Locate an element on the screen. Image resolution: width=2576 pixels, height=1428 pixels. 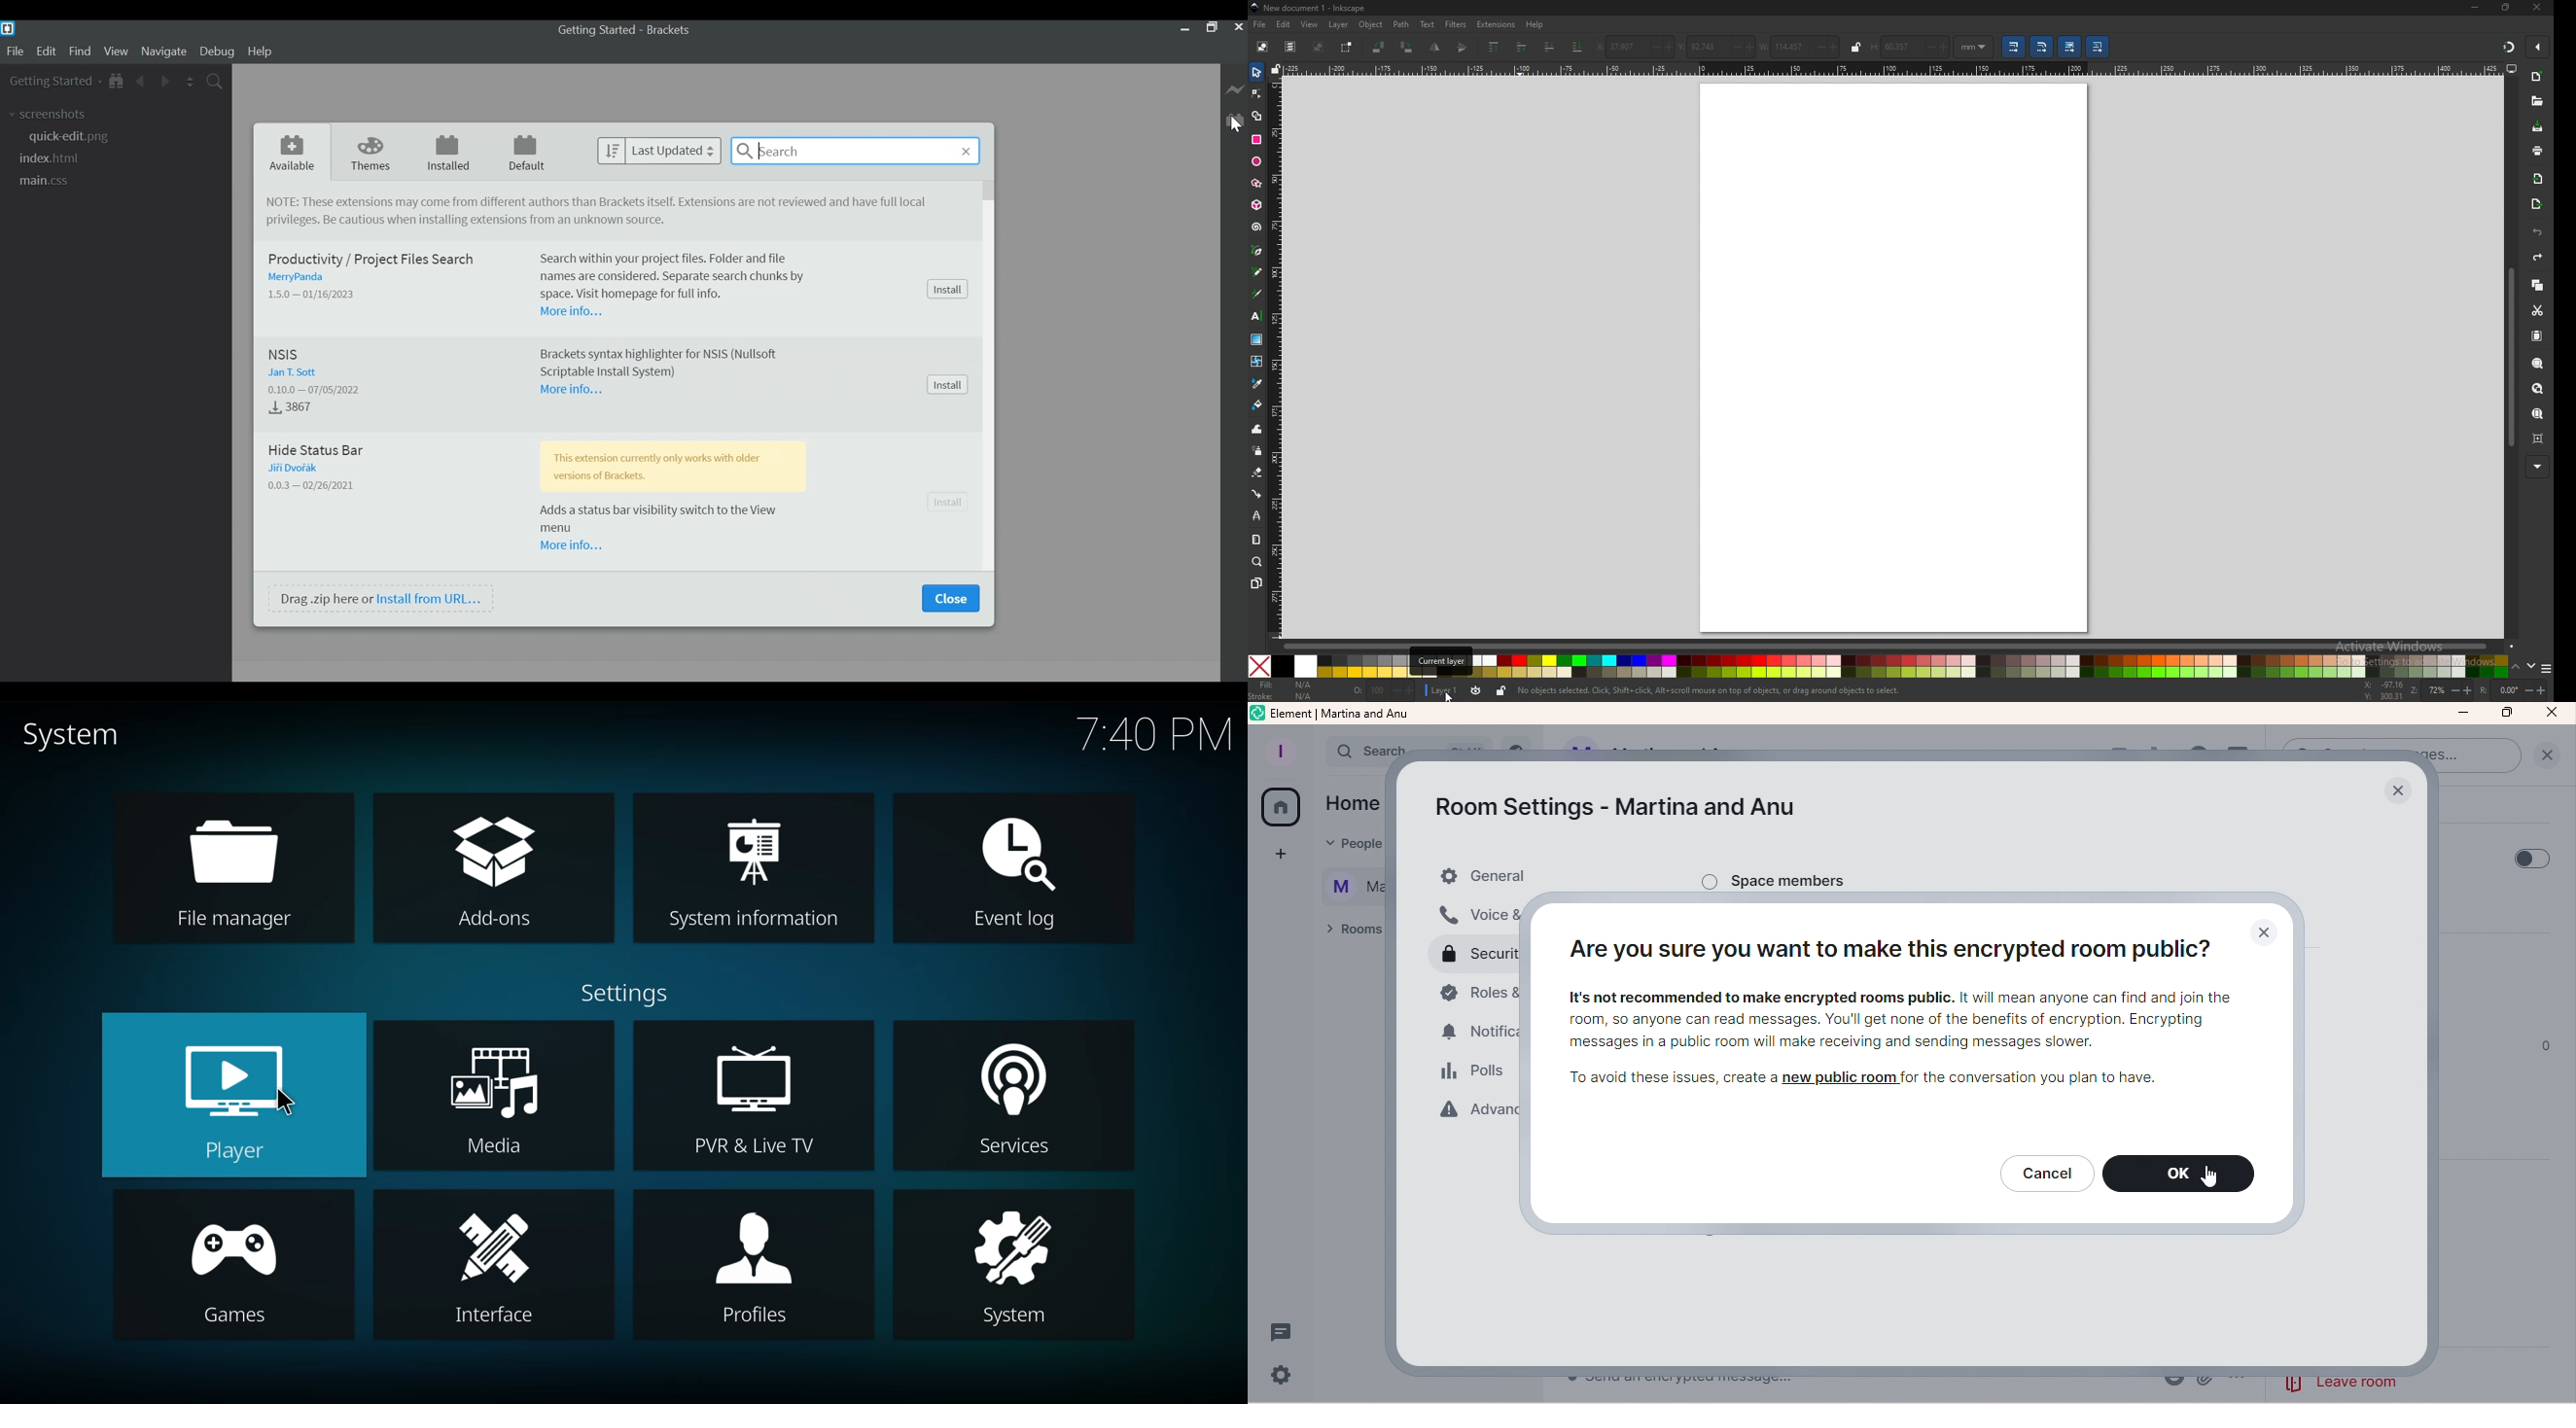
eave room is located at coordinates (2338, 1379).